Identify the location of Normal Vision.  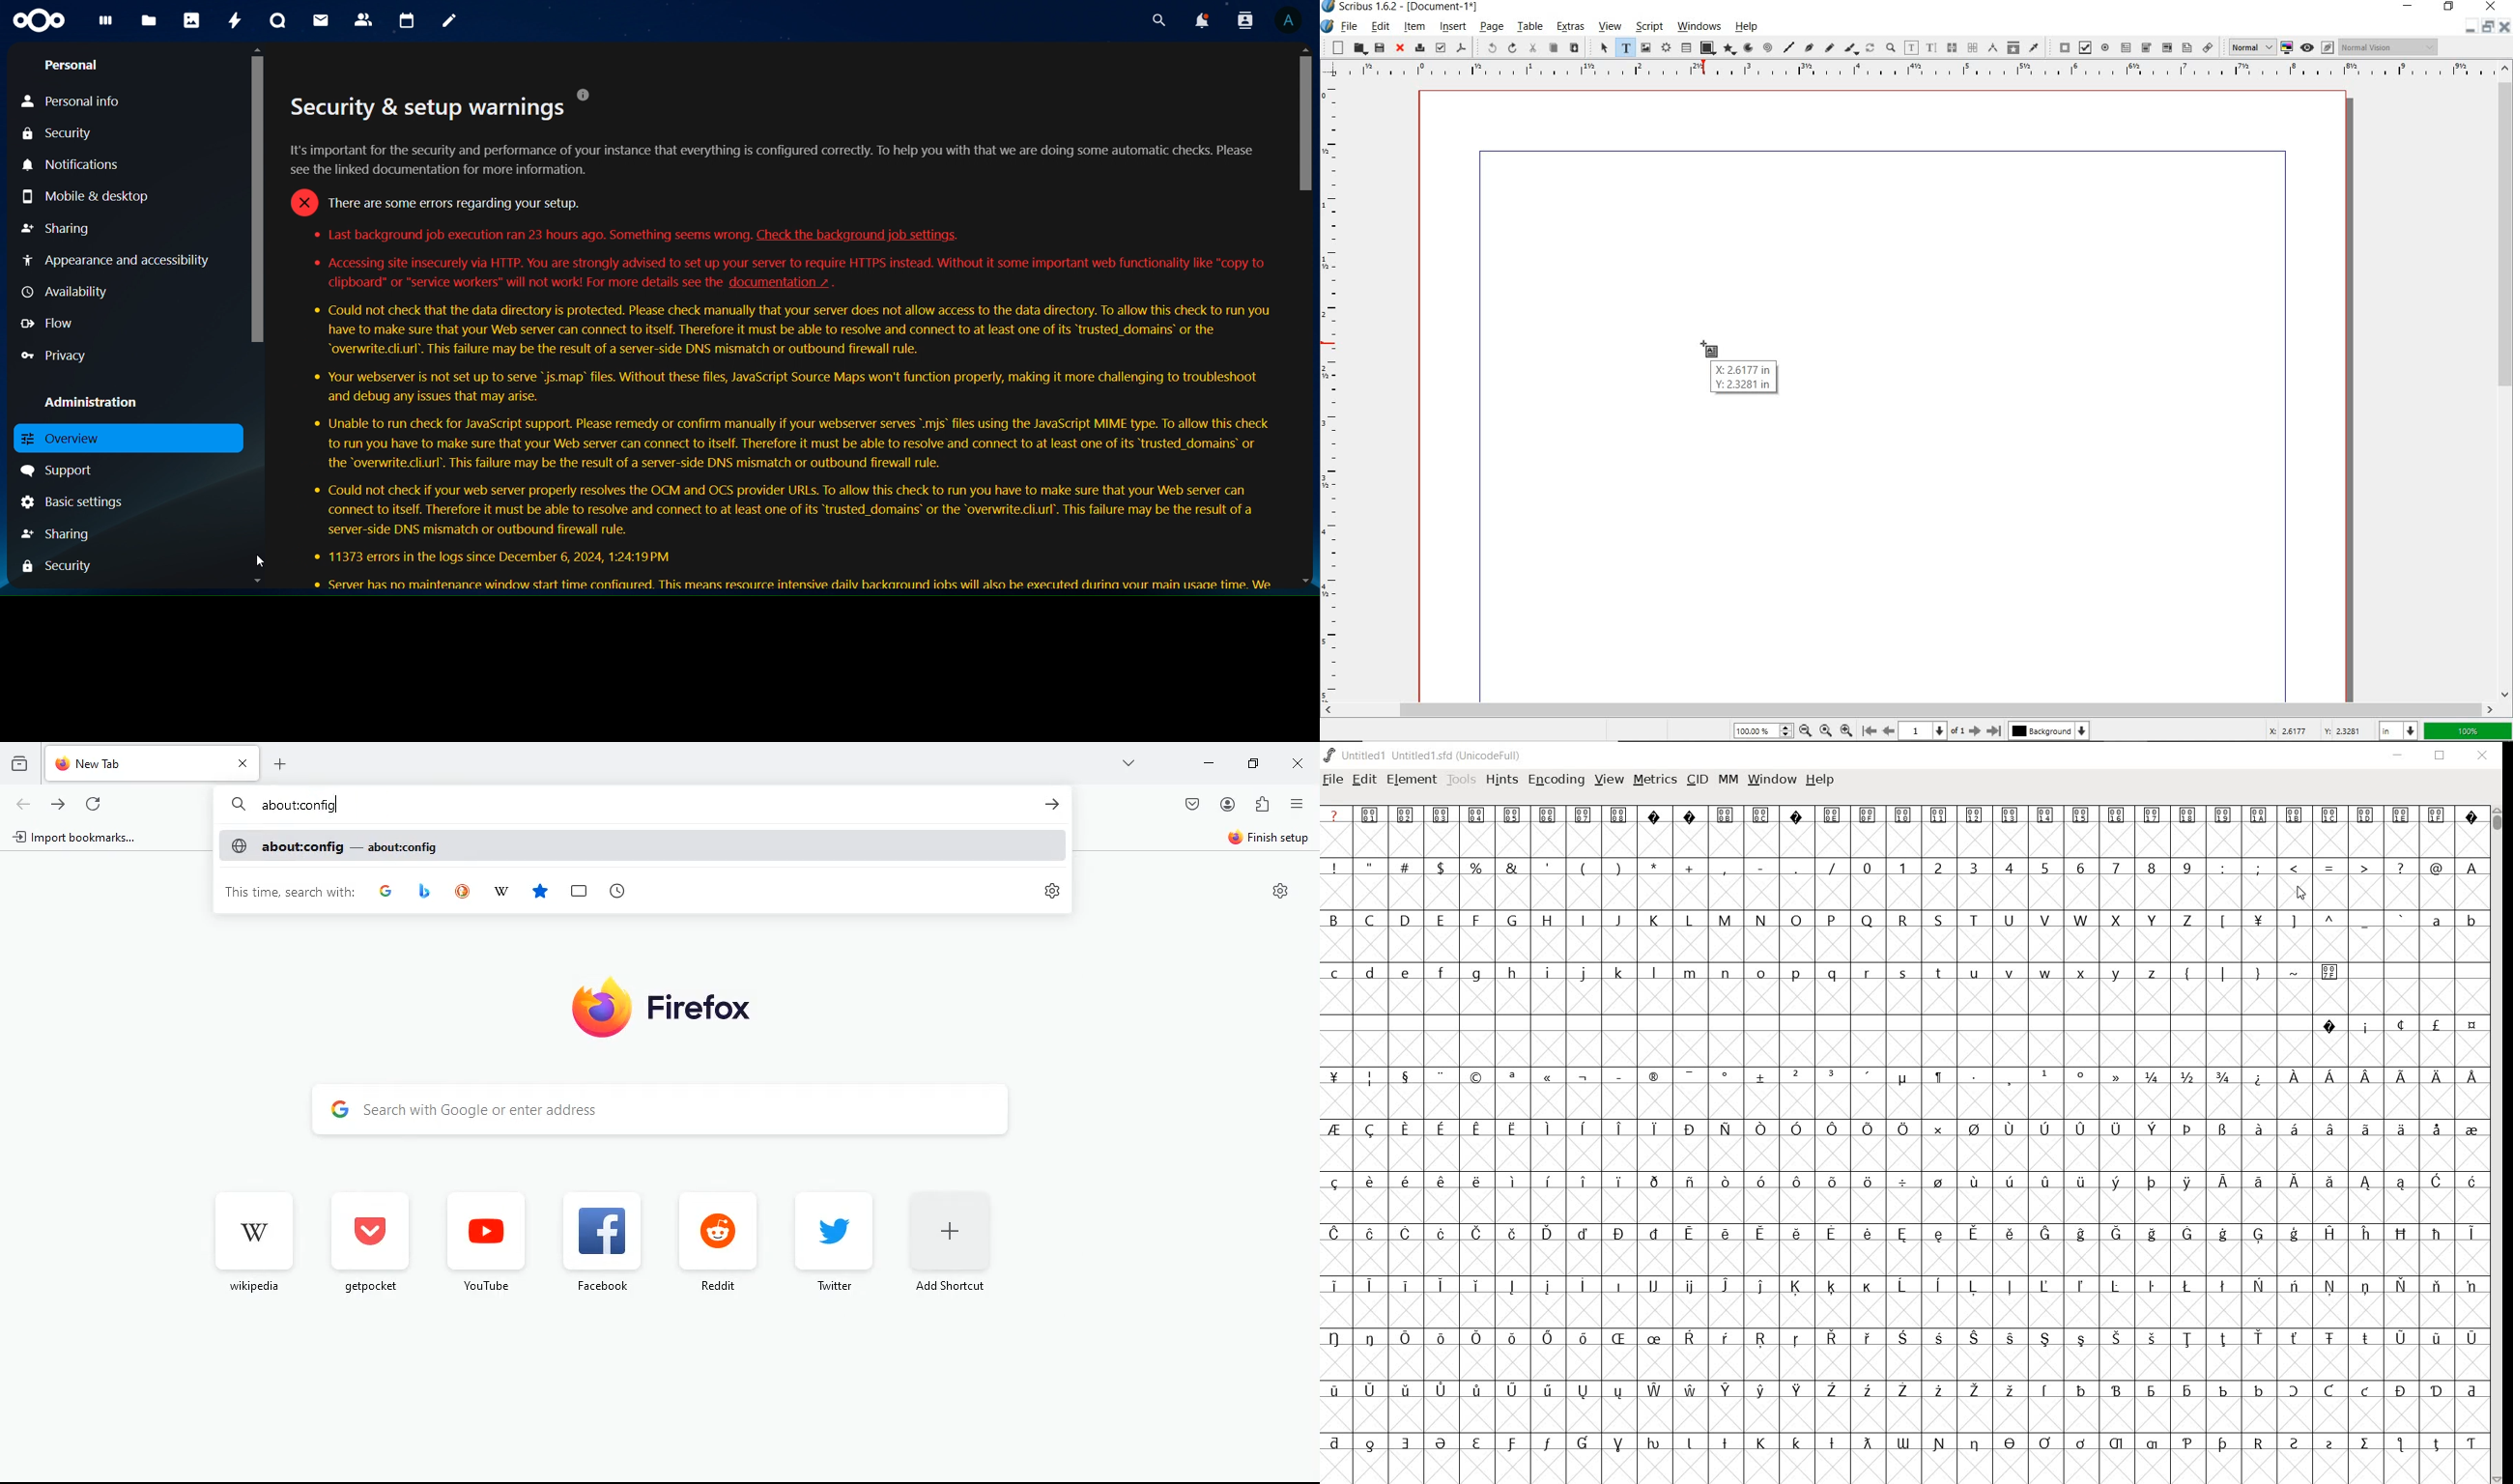
(2391, 48).